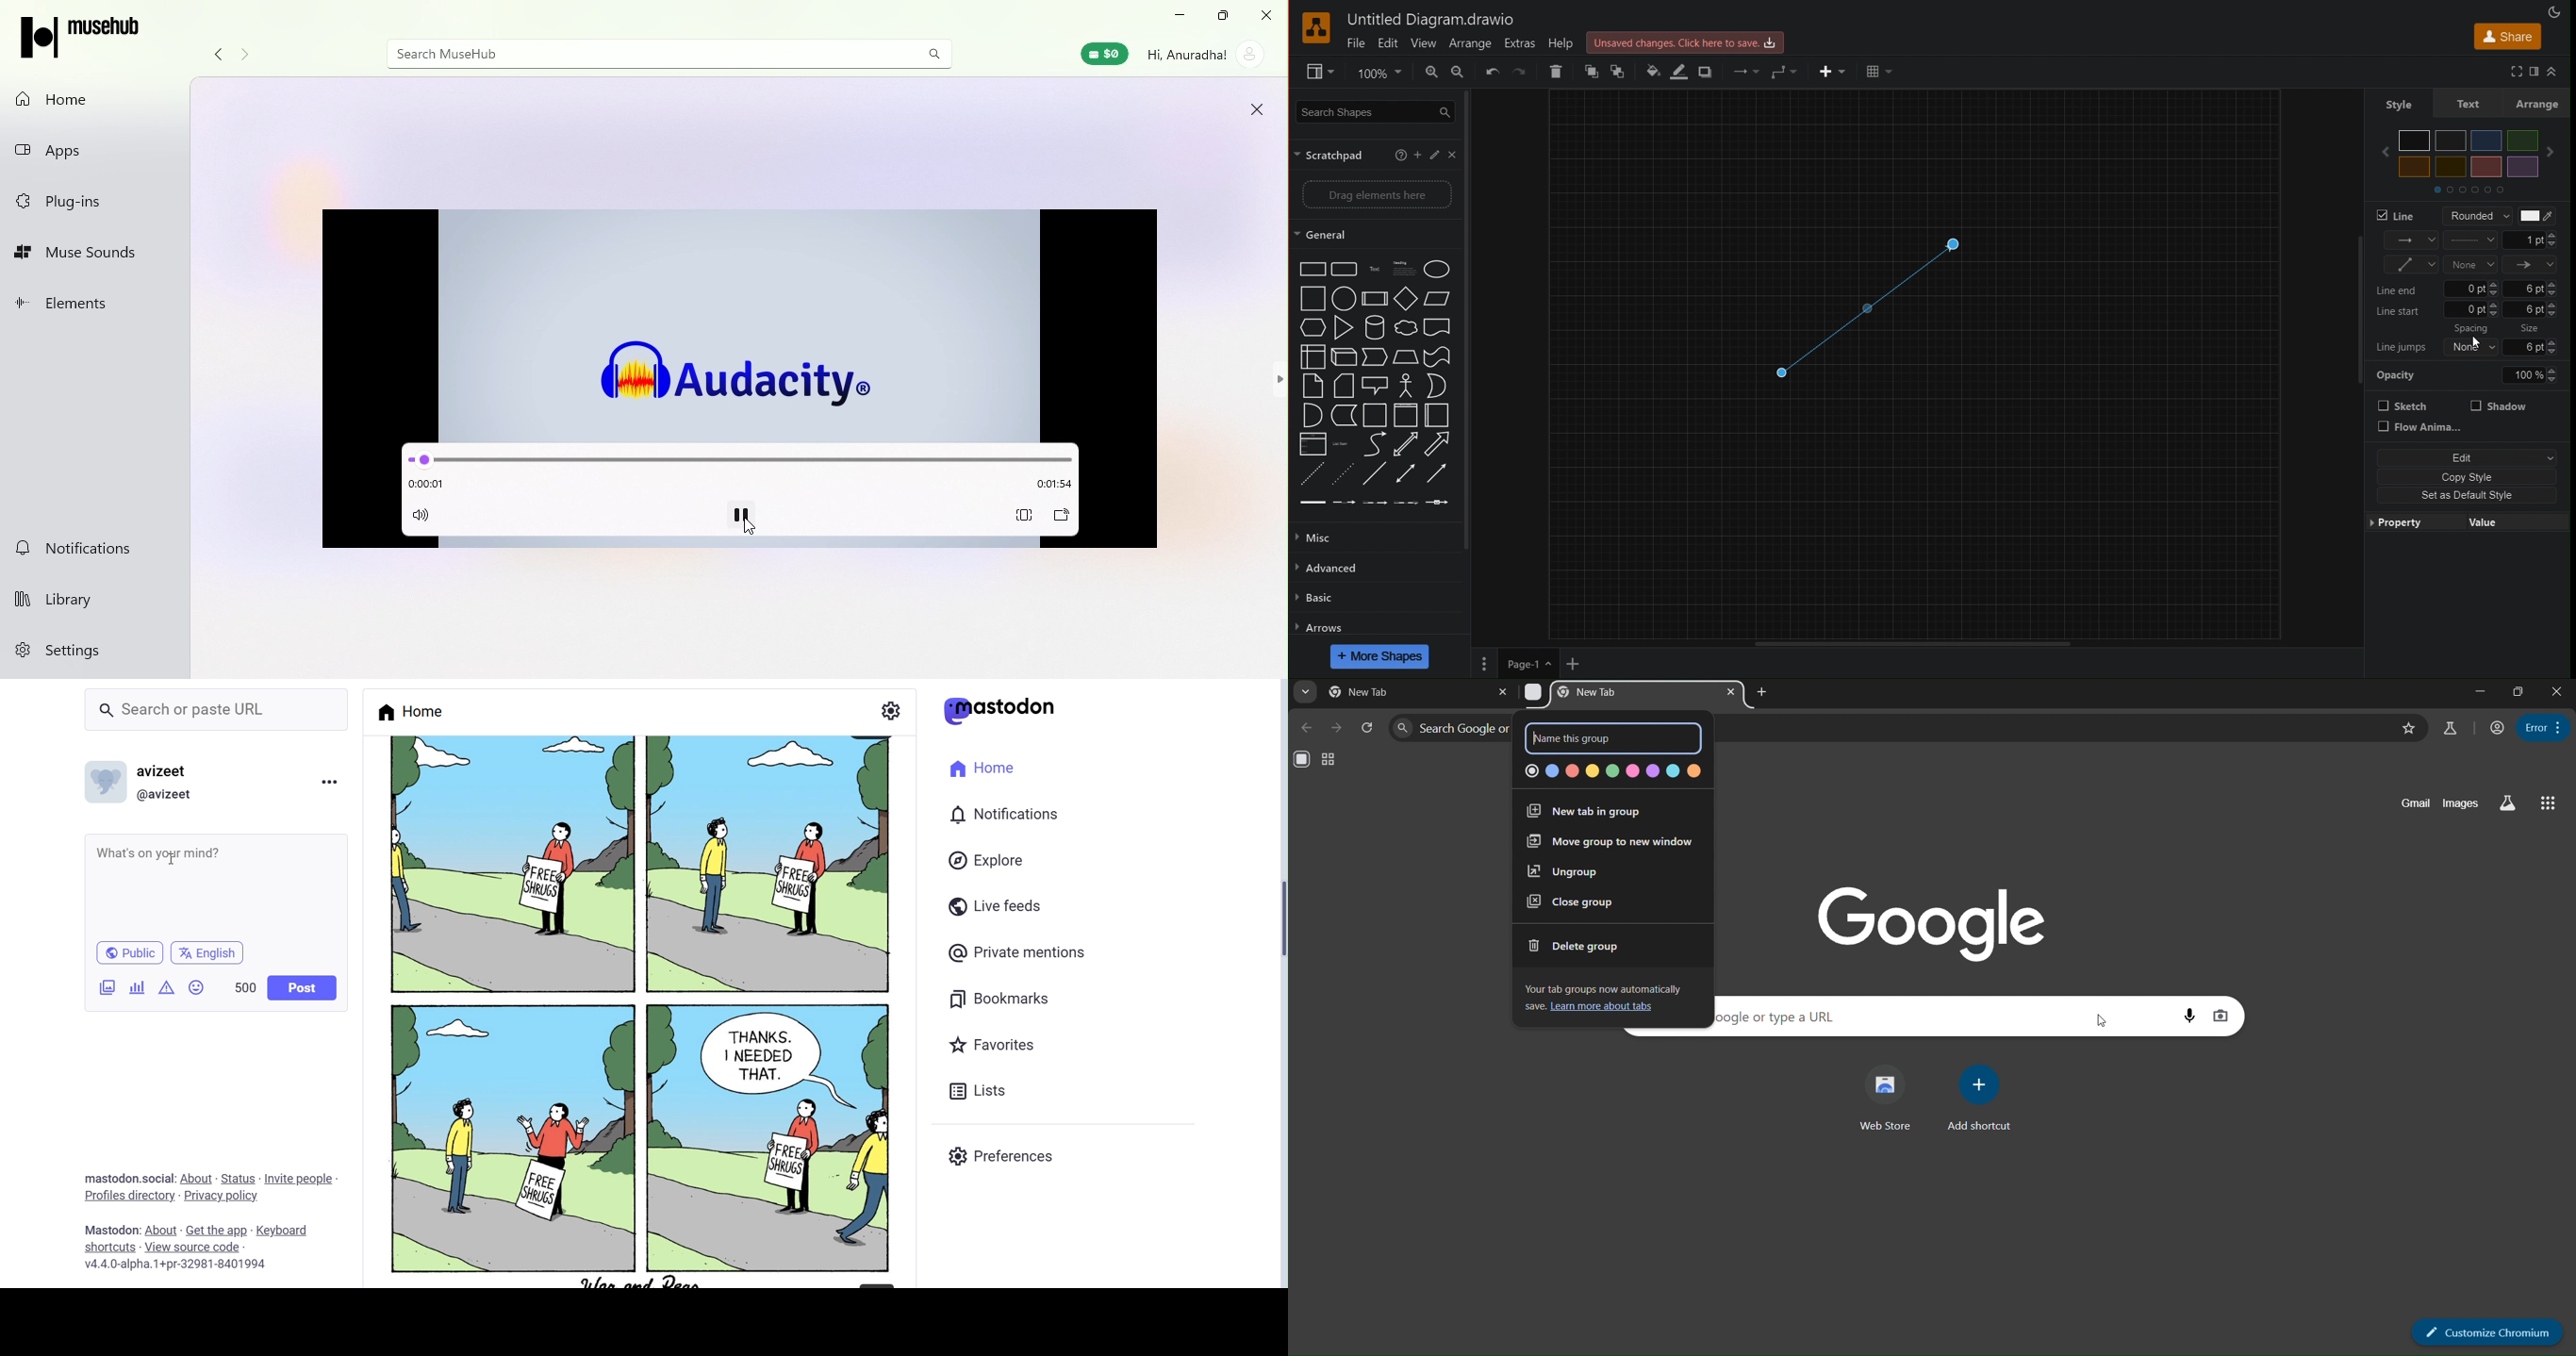 This screenshot has width=2576, height=1372. Describe the element at coordinates (1472, 320) in the screenshot. I see `scrollbar` at that location.